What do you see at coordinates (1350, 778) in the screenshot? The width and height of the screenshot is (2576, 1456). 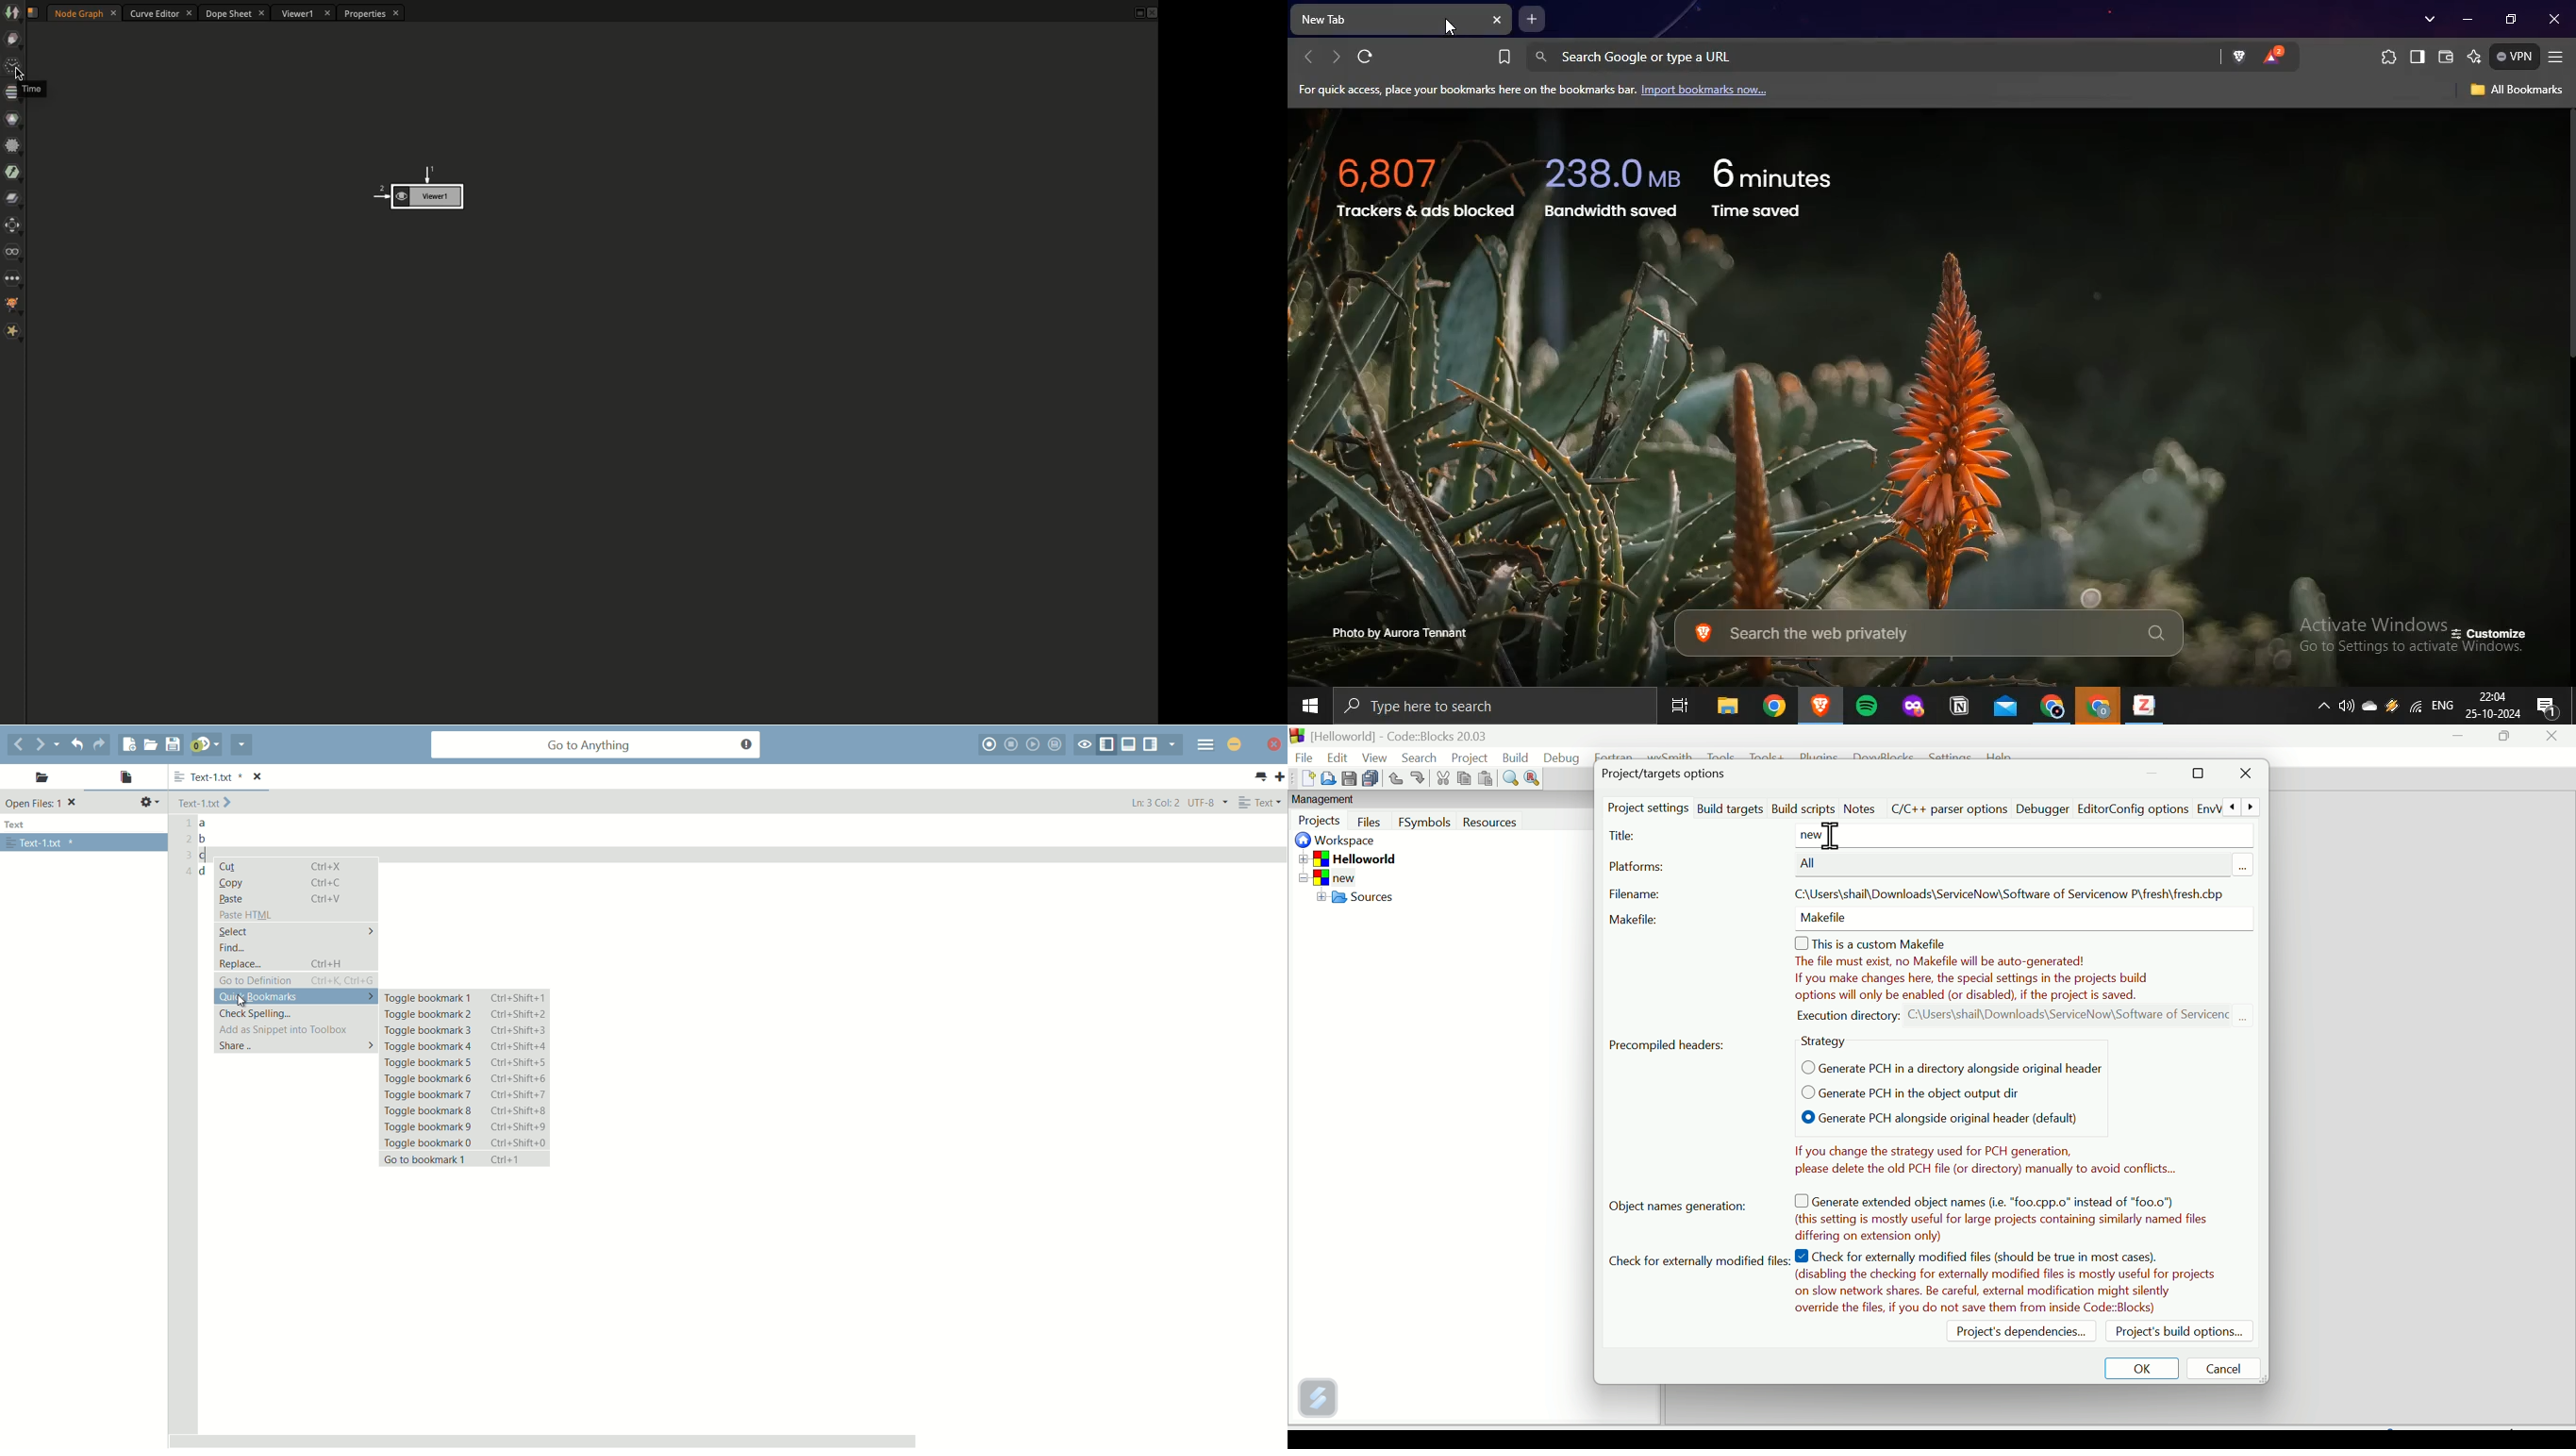 I see `Save` at bounding box center [1350, 778].